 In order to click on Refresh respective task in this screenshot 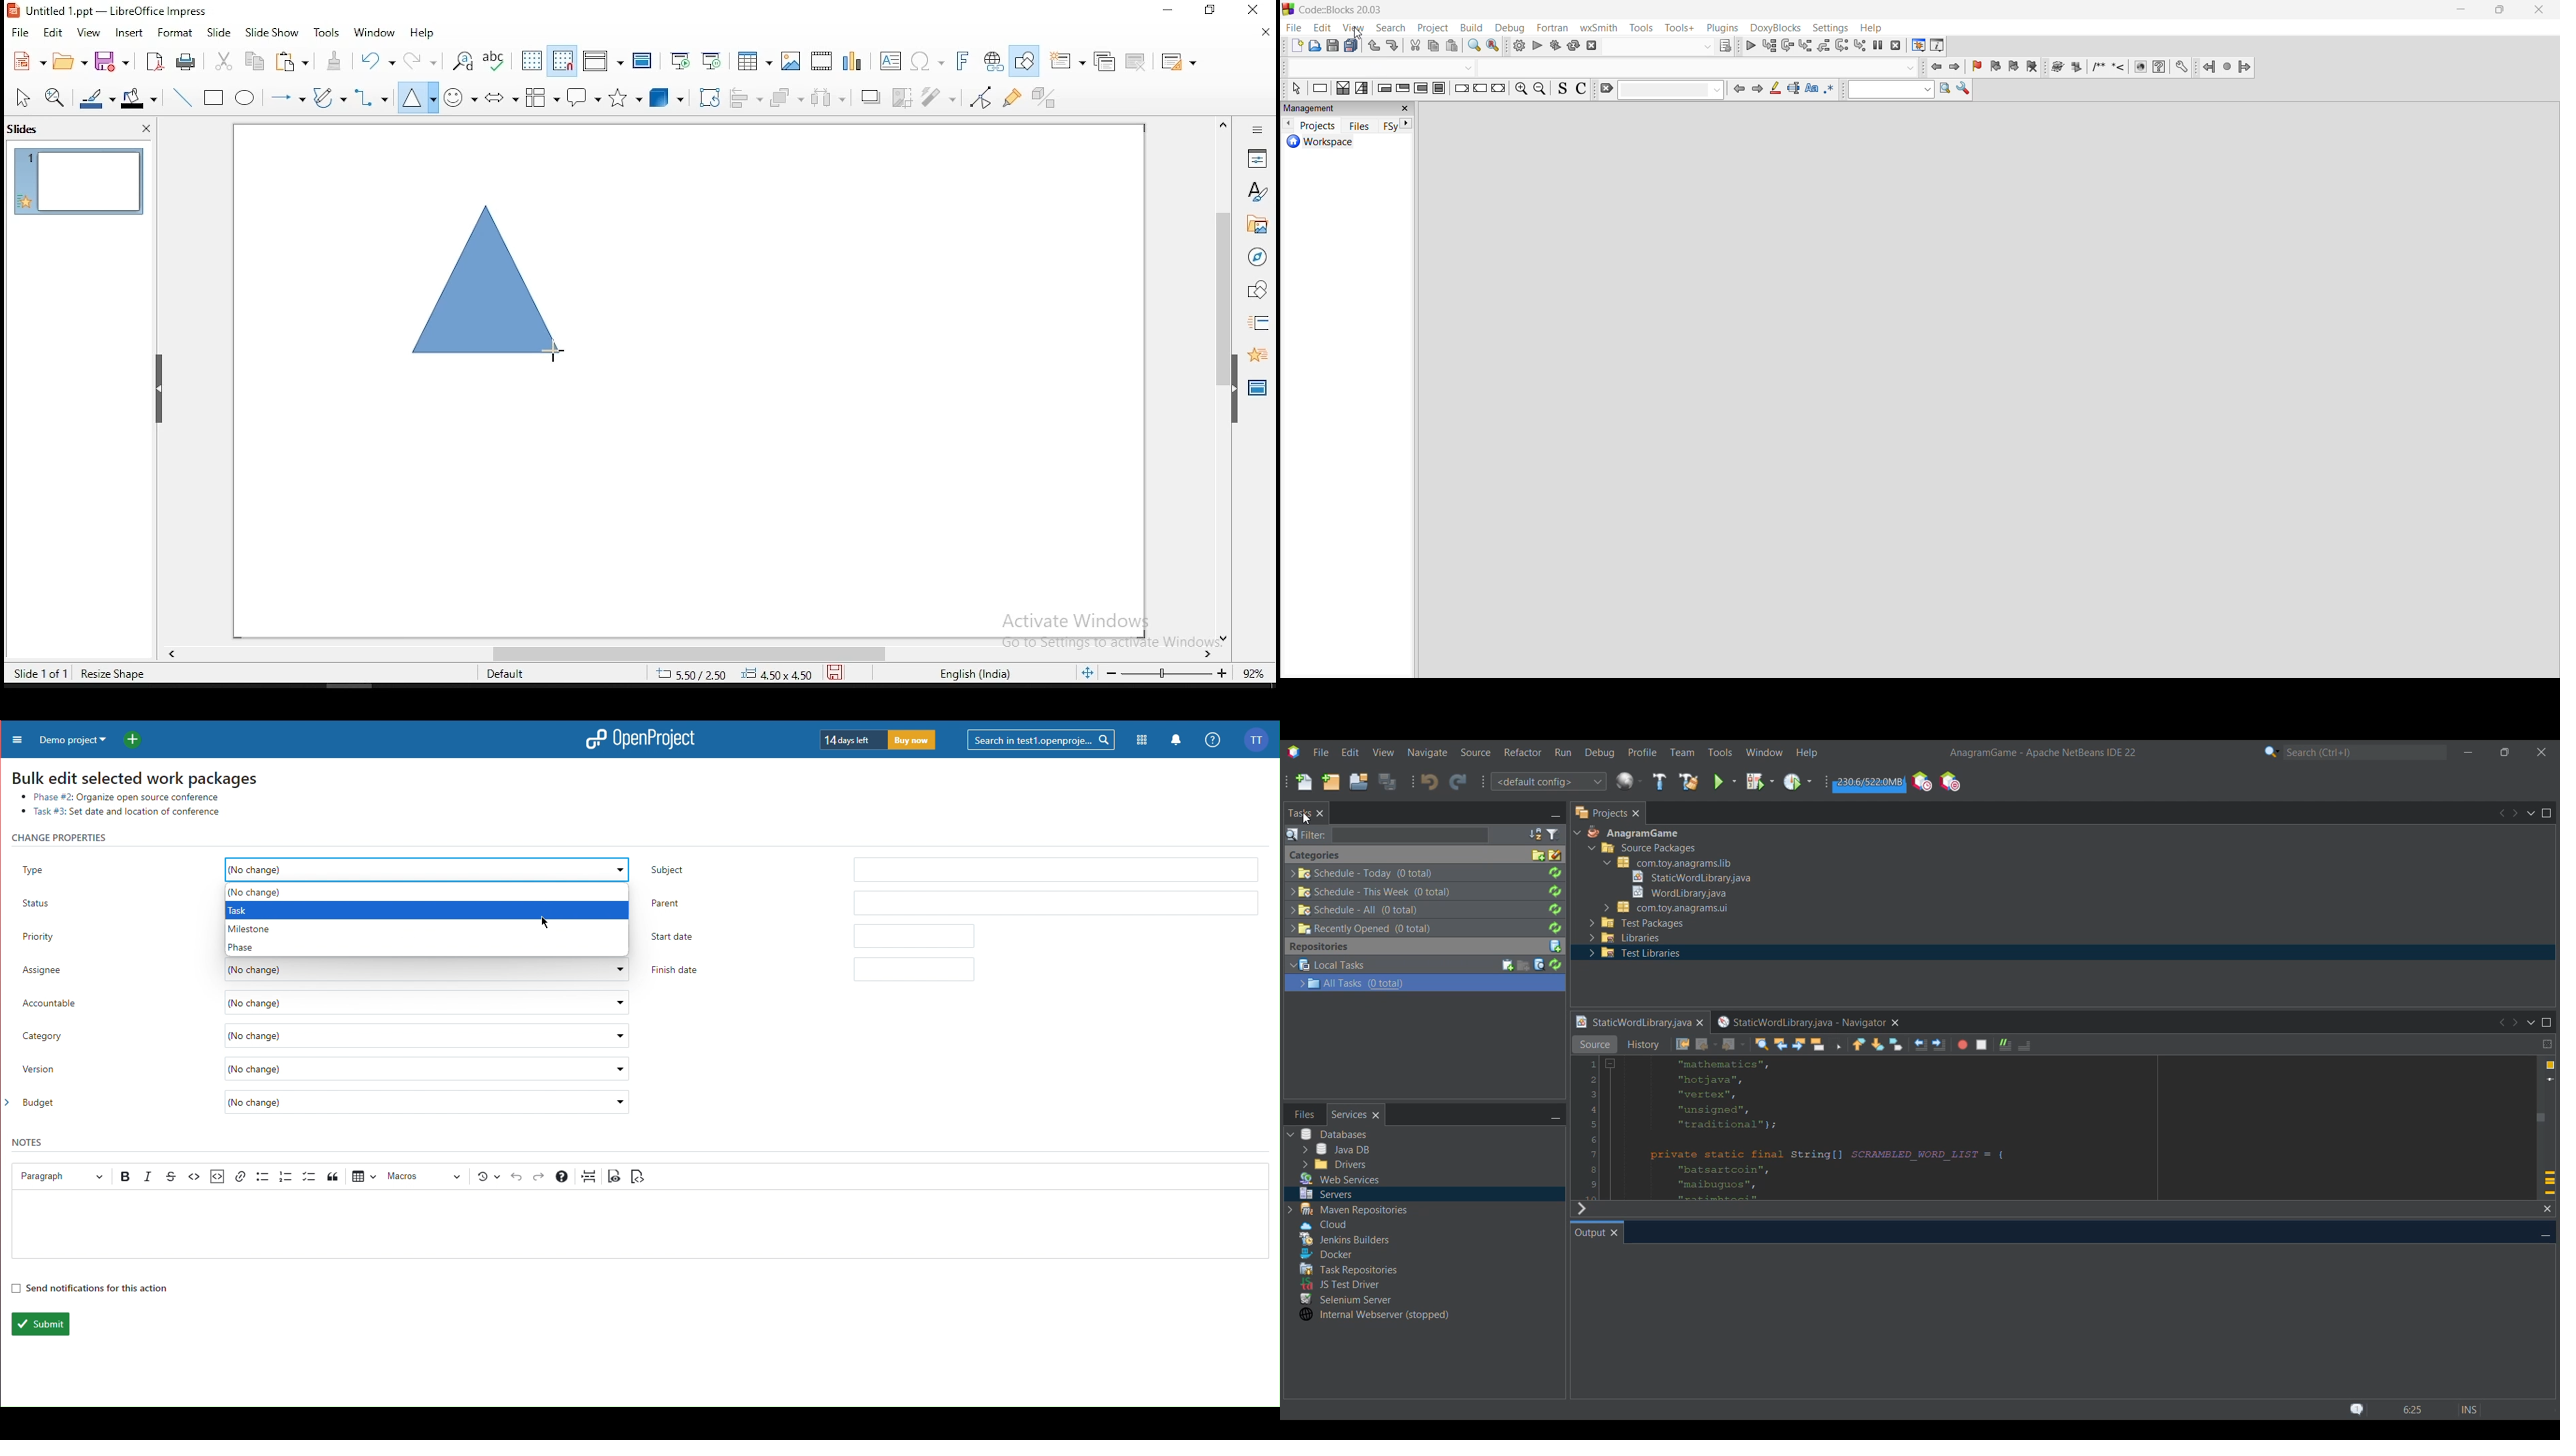, I will do `click(1555, 901)`.